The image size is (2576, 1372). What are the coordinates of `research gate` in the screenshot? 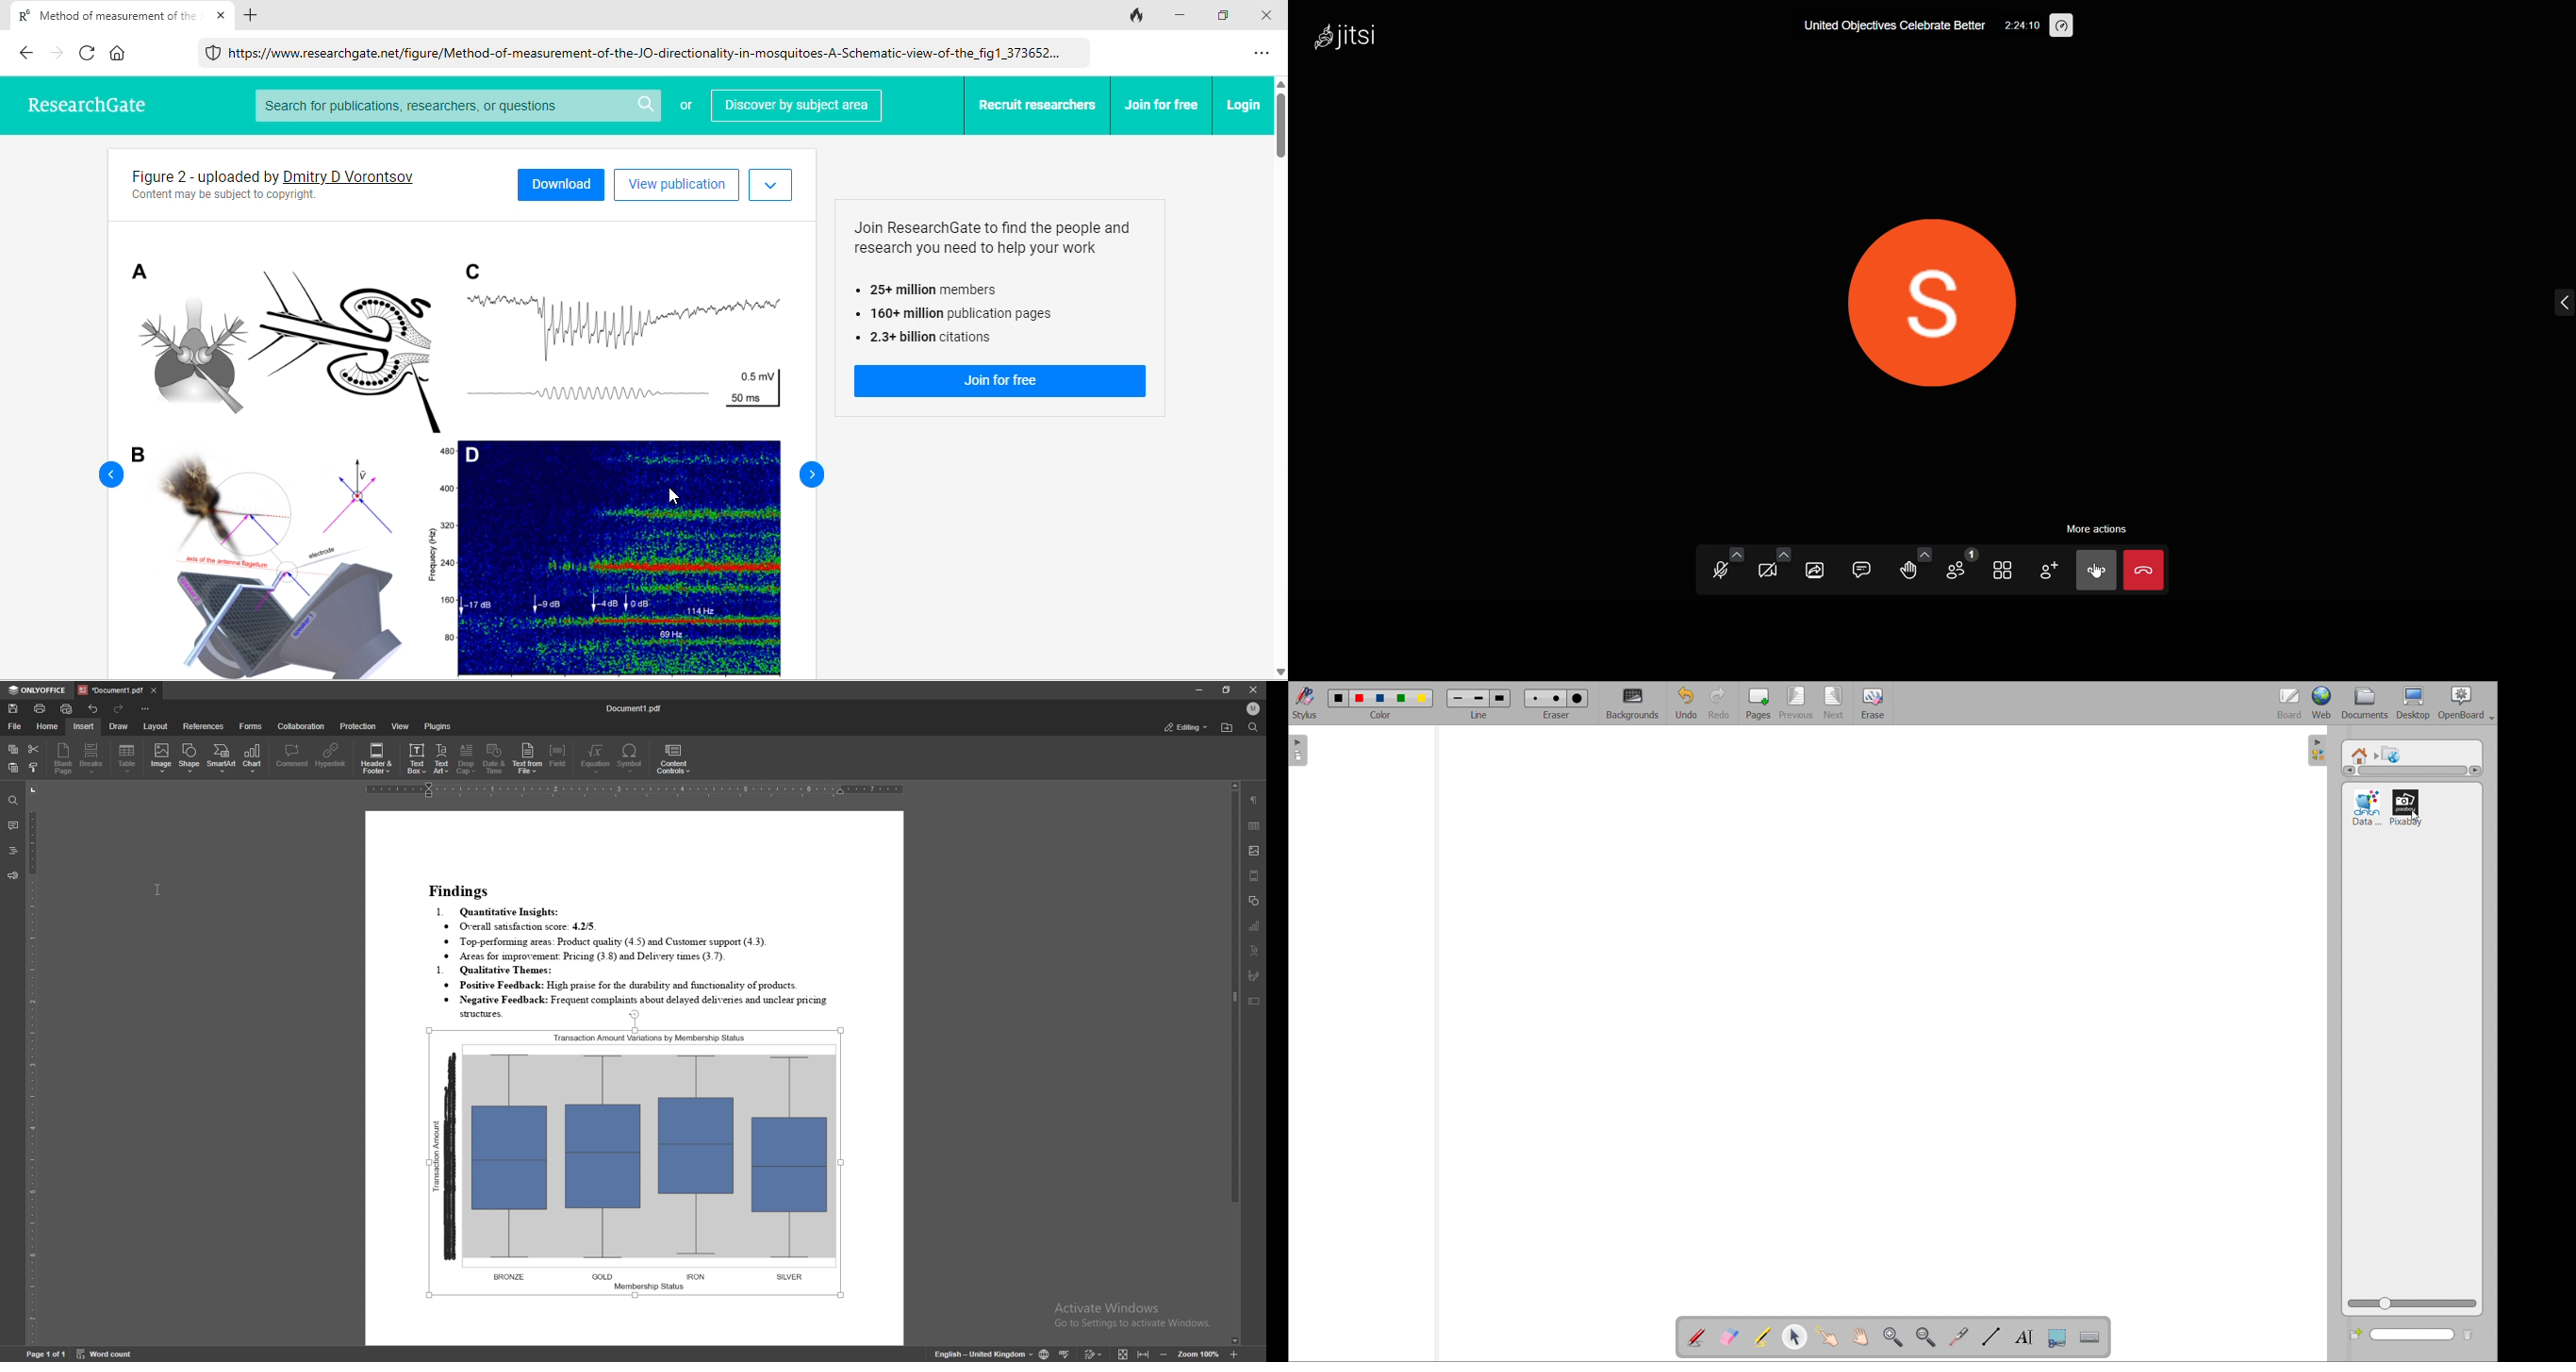 It's located at (83, 102).